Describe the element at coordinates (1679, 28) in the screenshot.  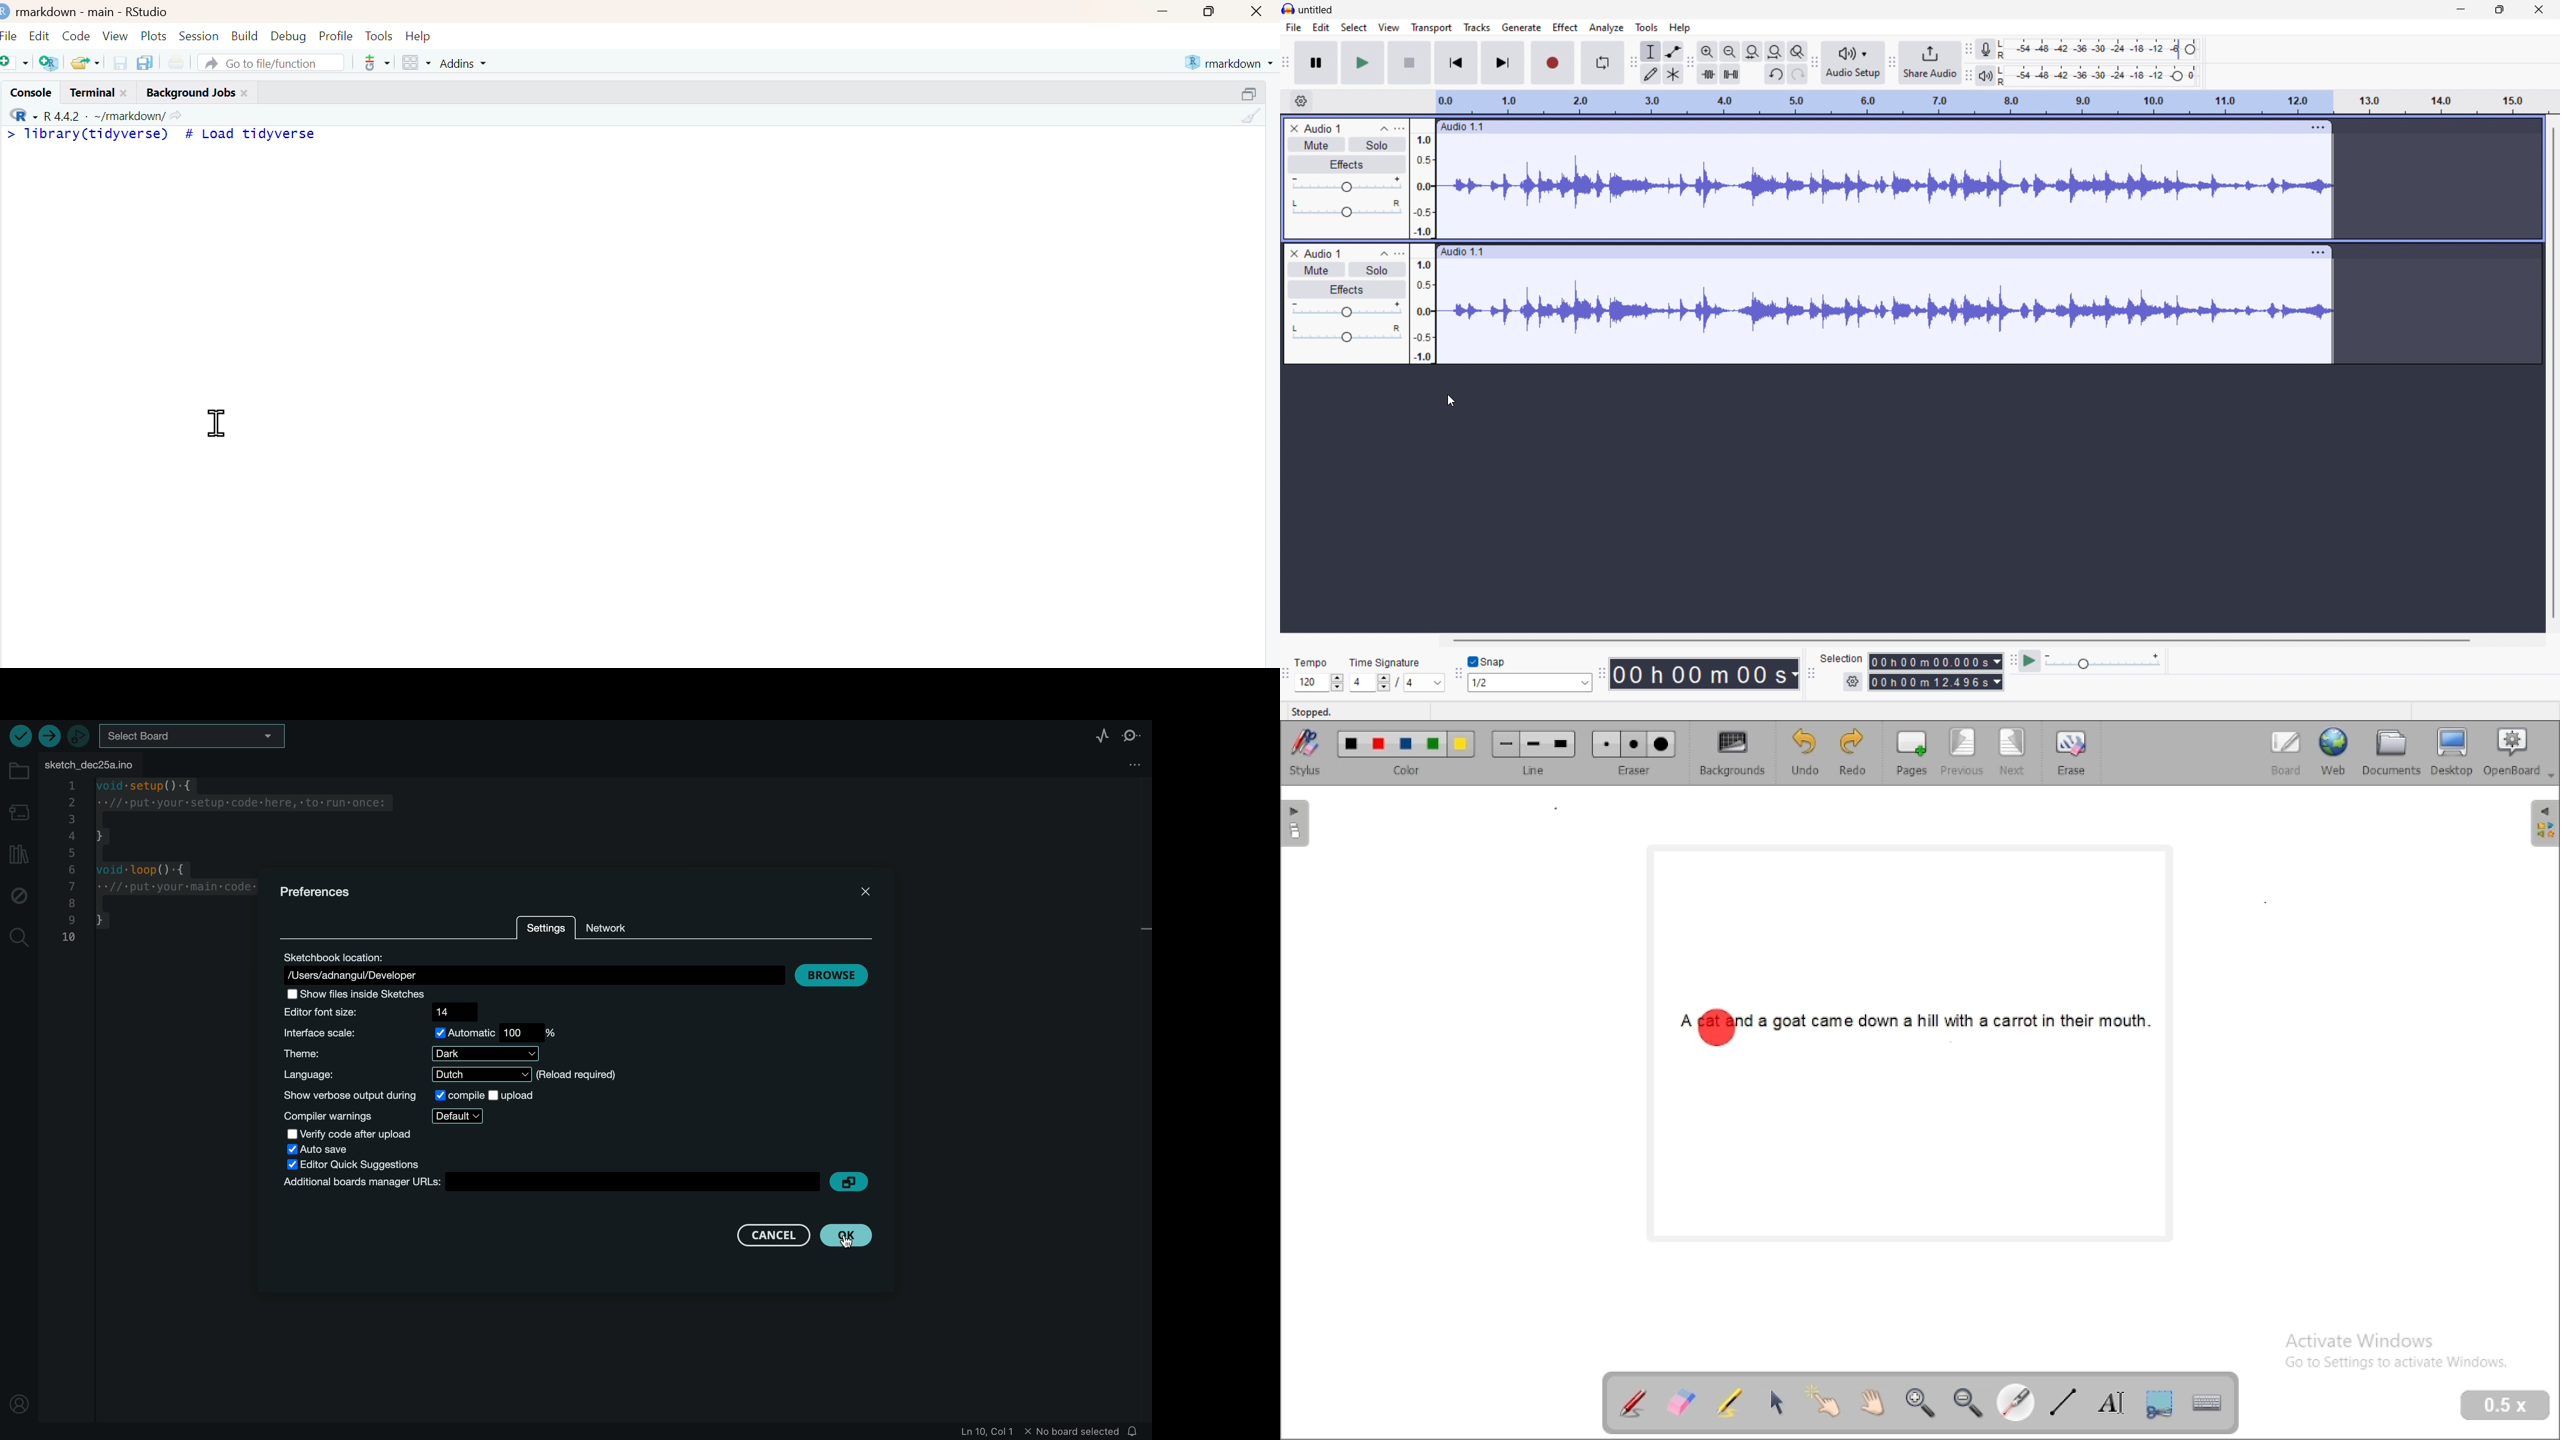
I see `help` at that location.